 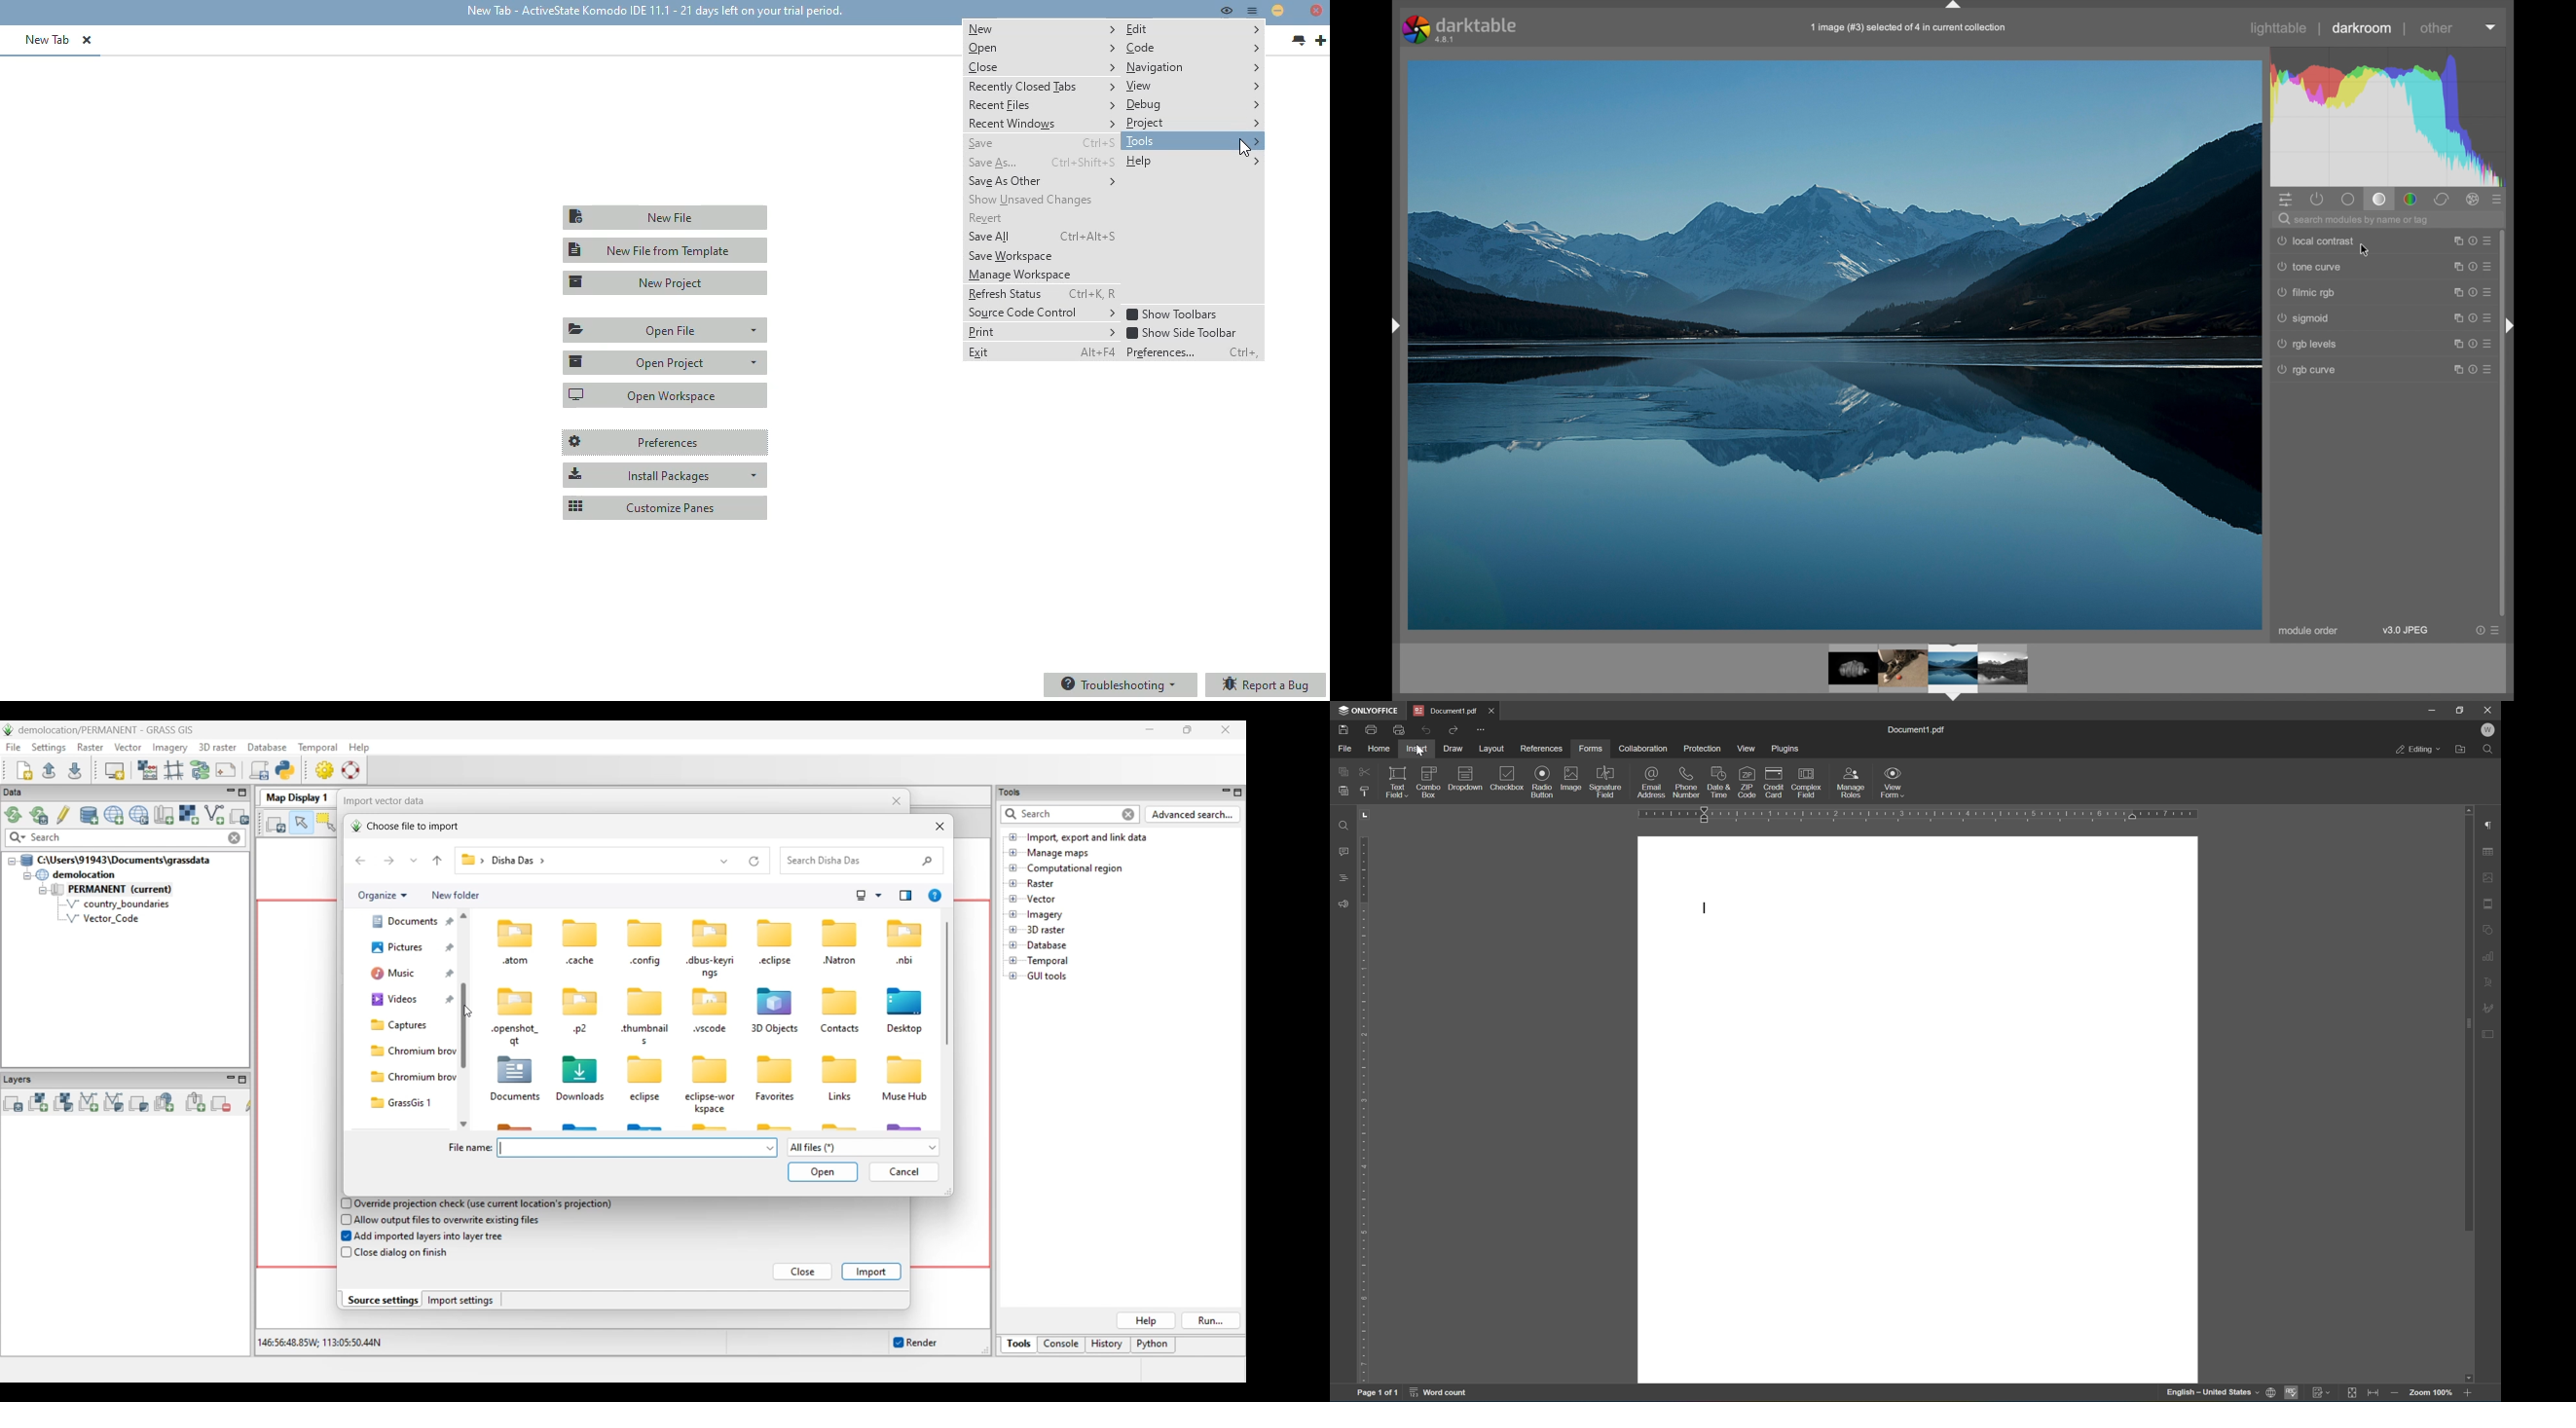 I want to click on zoom in, so click(x=2396, y=1394).